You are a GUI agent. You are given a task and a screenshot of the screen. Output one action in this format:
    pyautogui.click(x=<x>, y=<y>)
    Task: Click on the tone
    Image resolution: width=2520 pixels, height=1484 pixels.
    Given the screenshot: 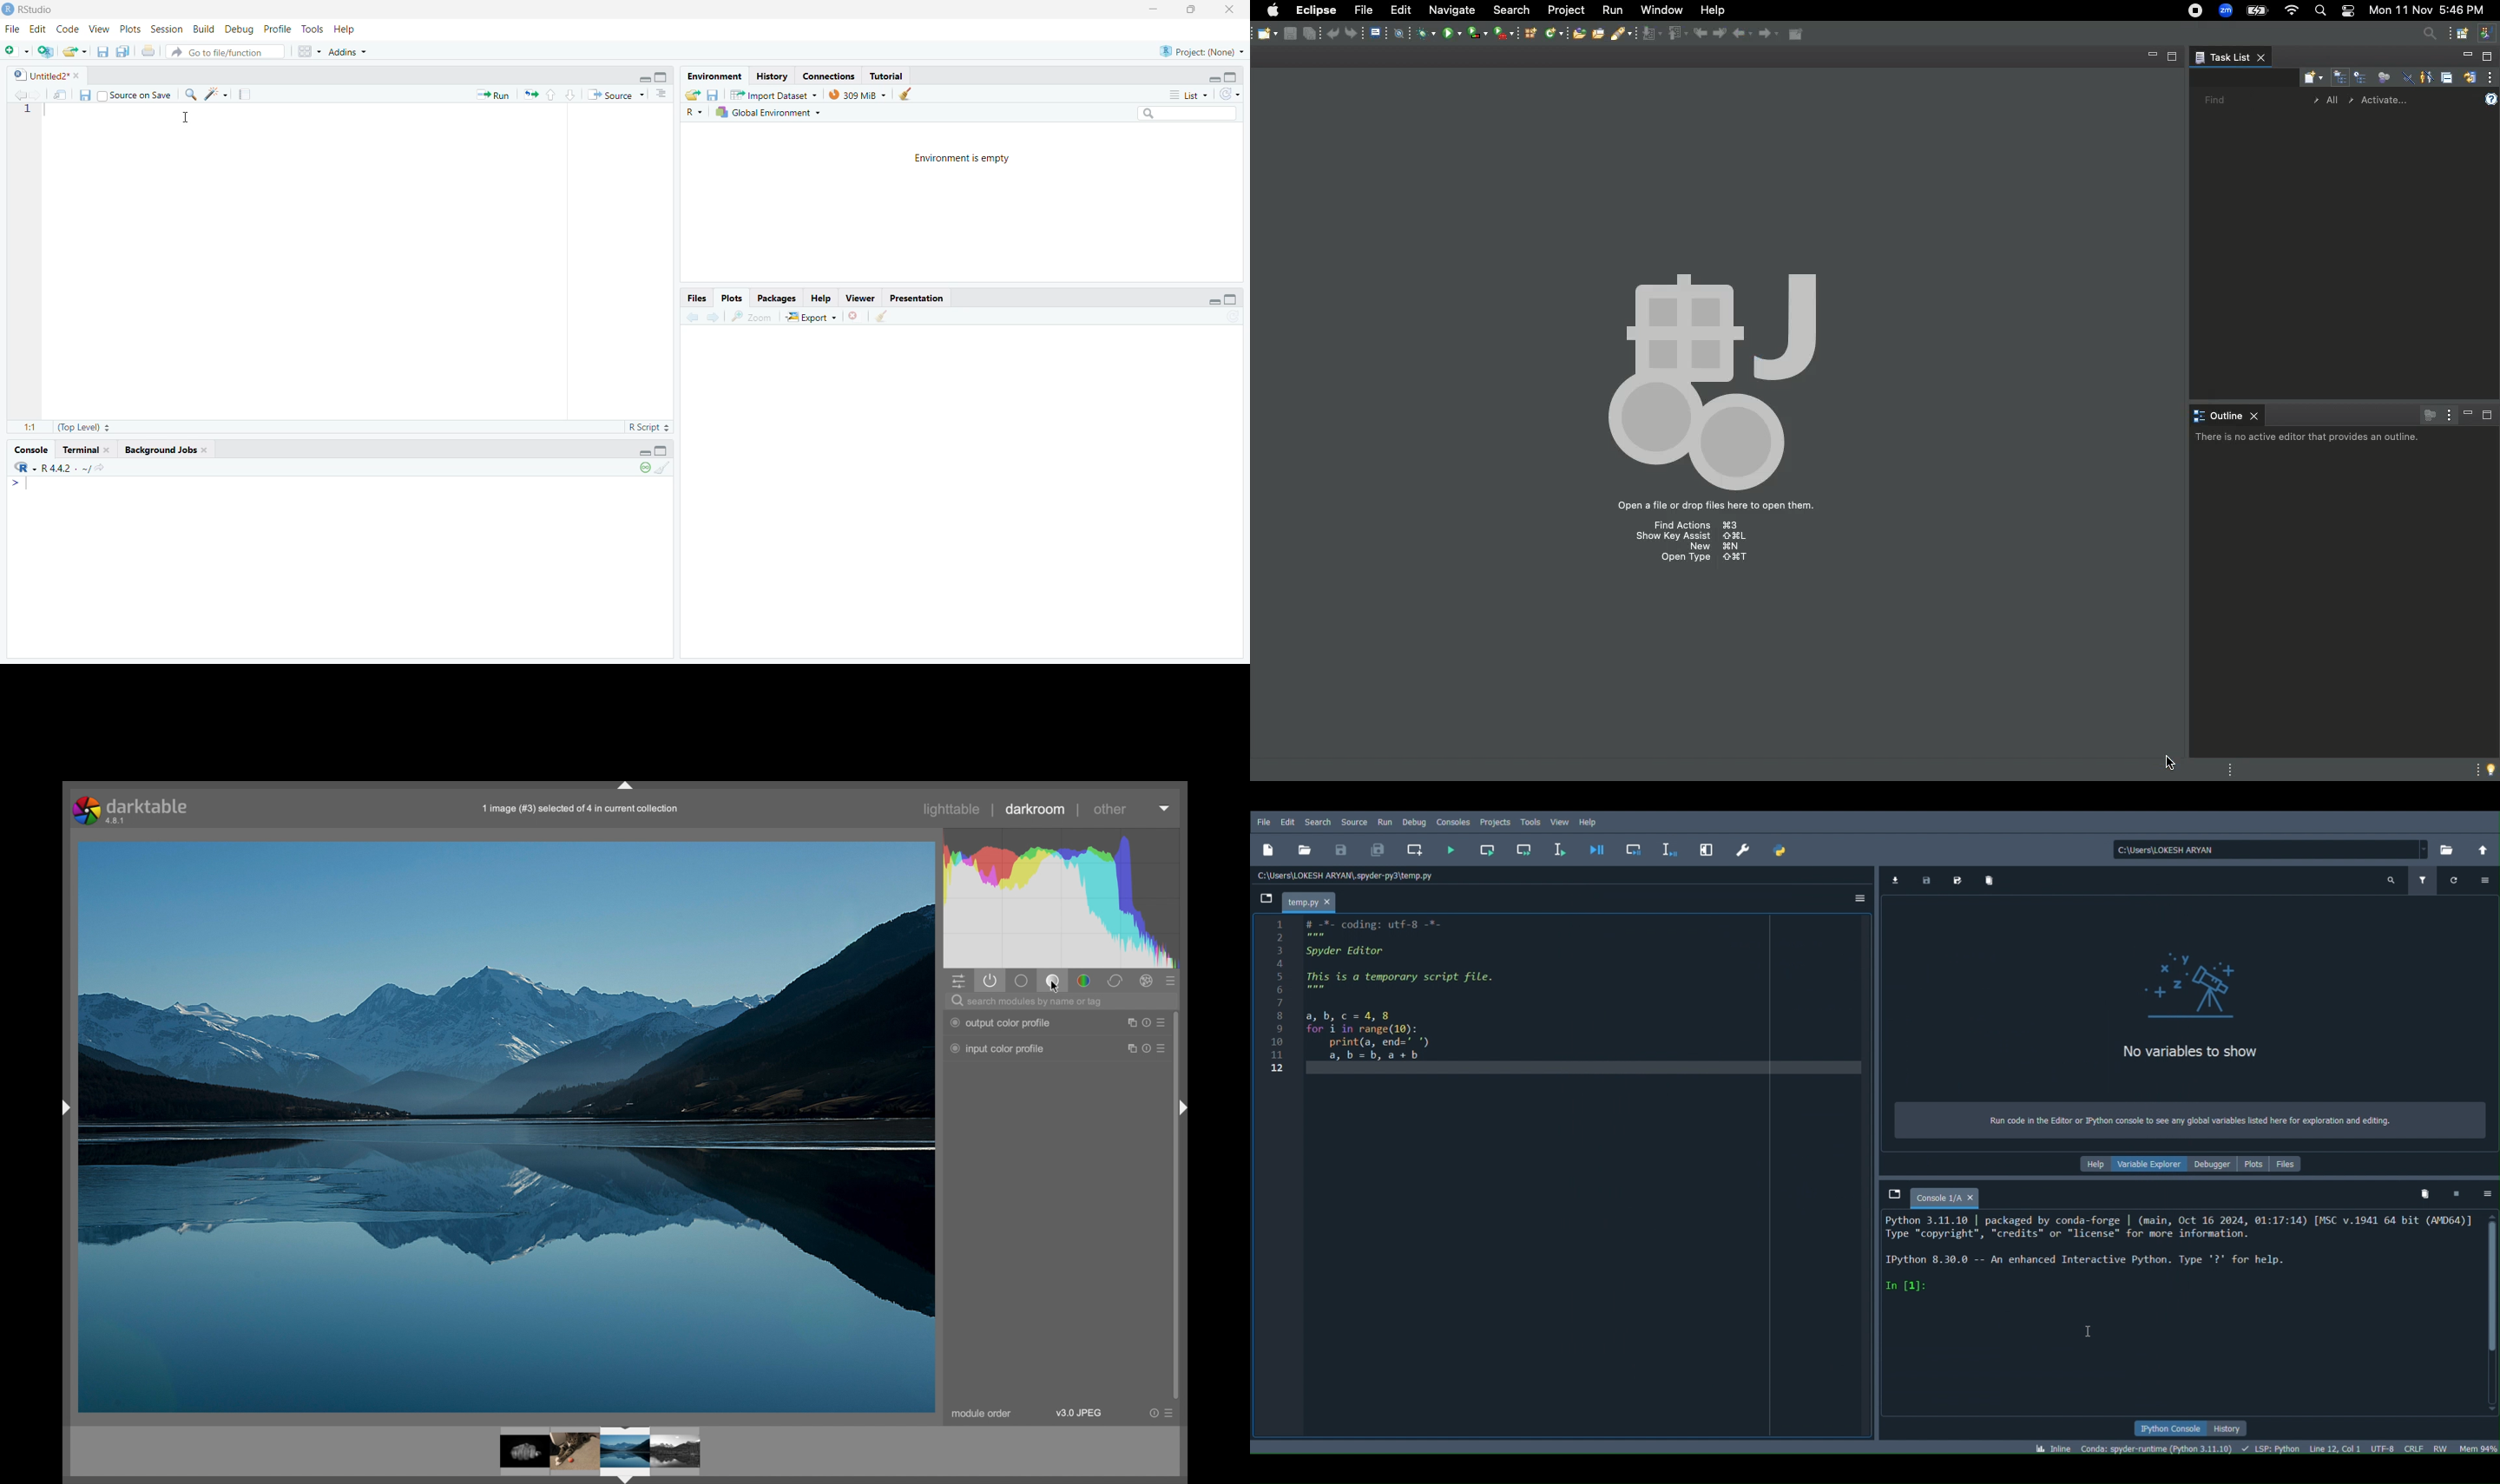 What is the action you would take?
    pyautogui.click(x=1052, y=981)
    